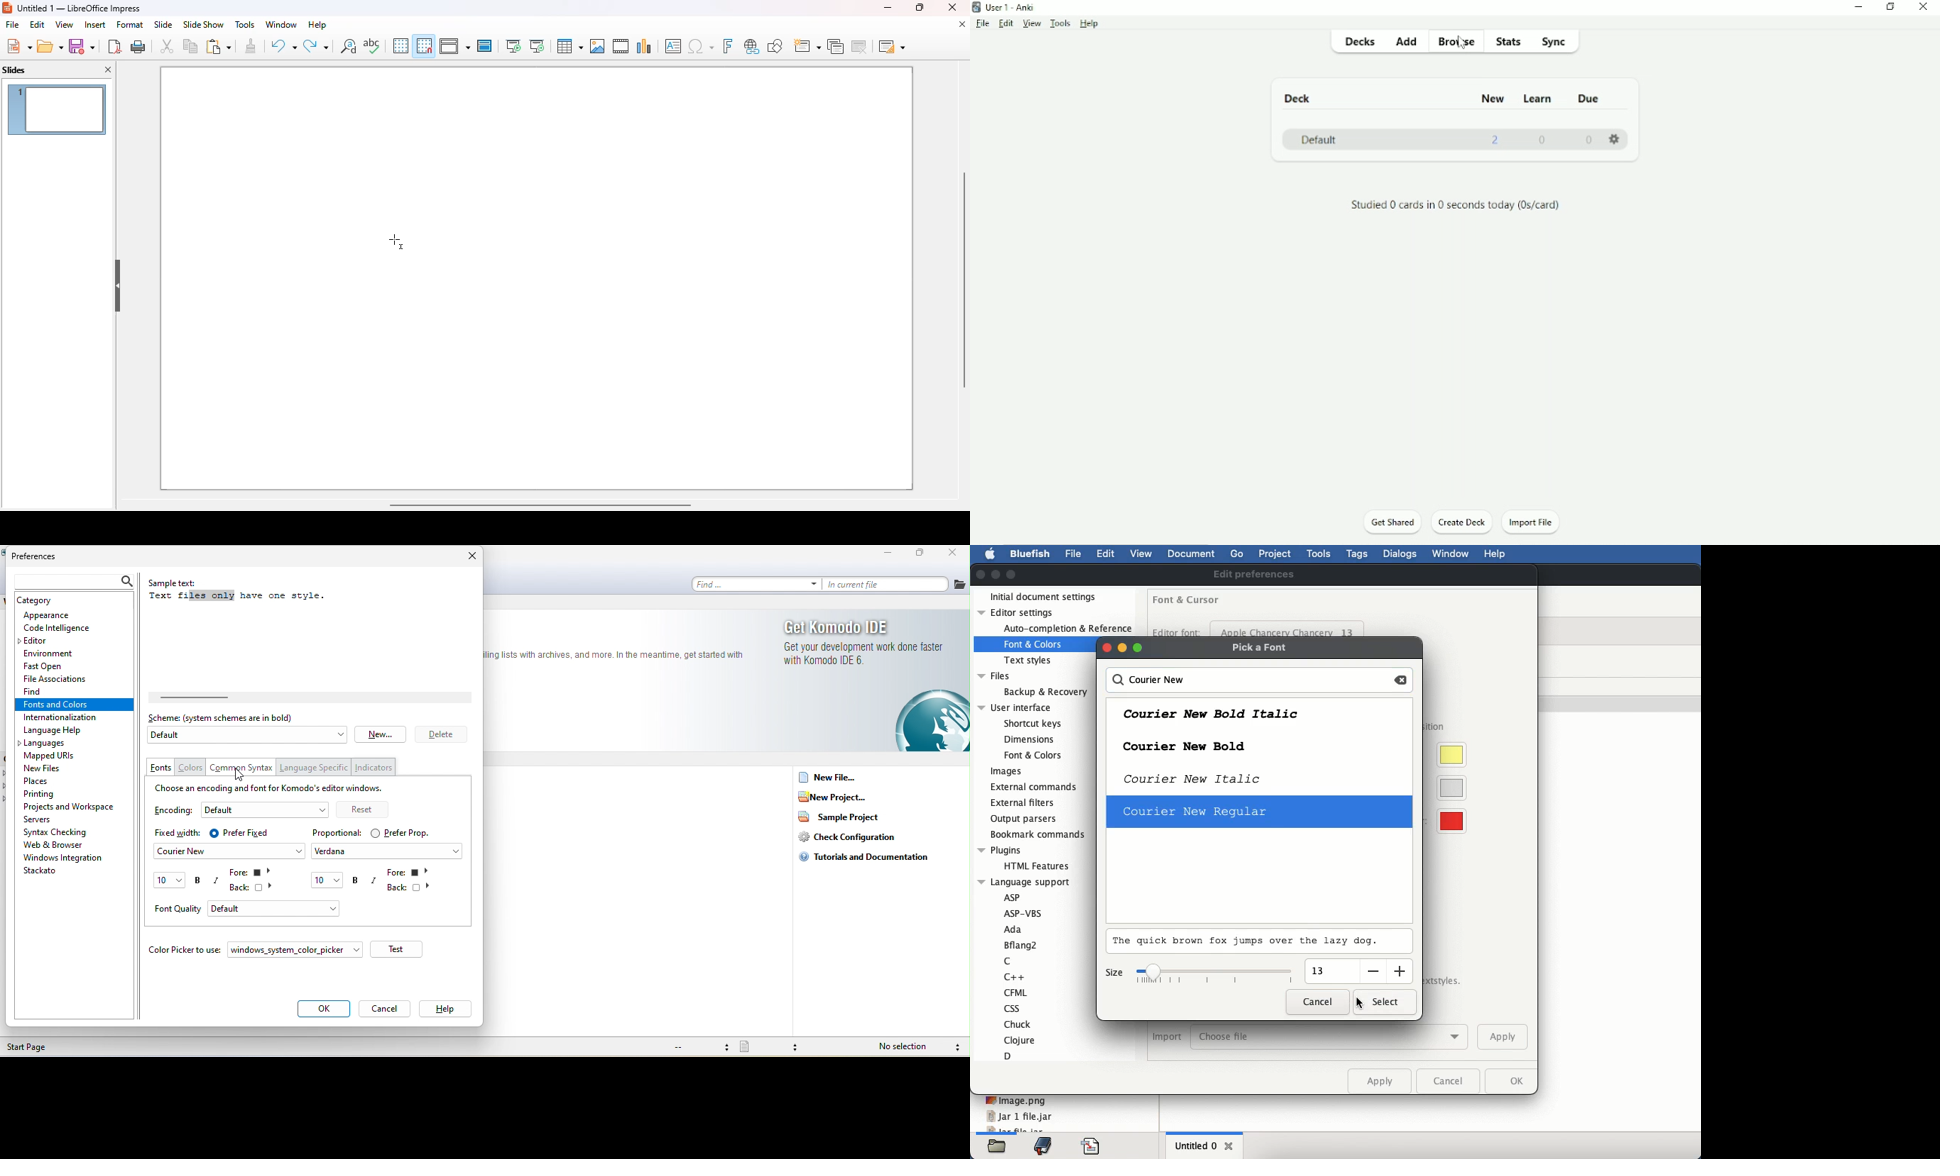  Describe the element at coordinates (12, 25) in the screenshot. I see `file` at that location.